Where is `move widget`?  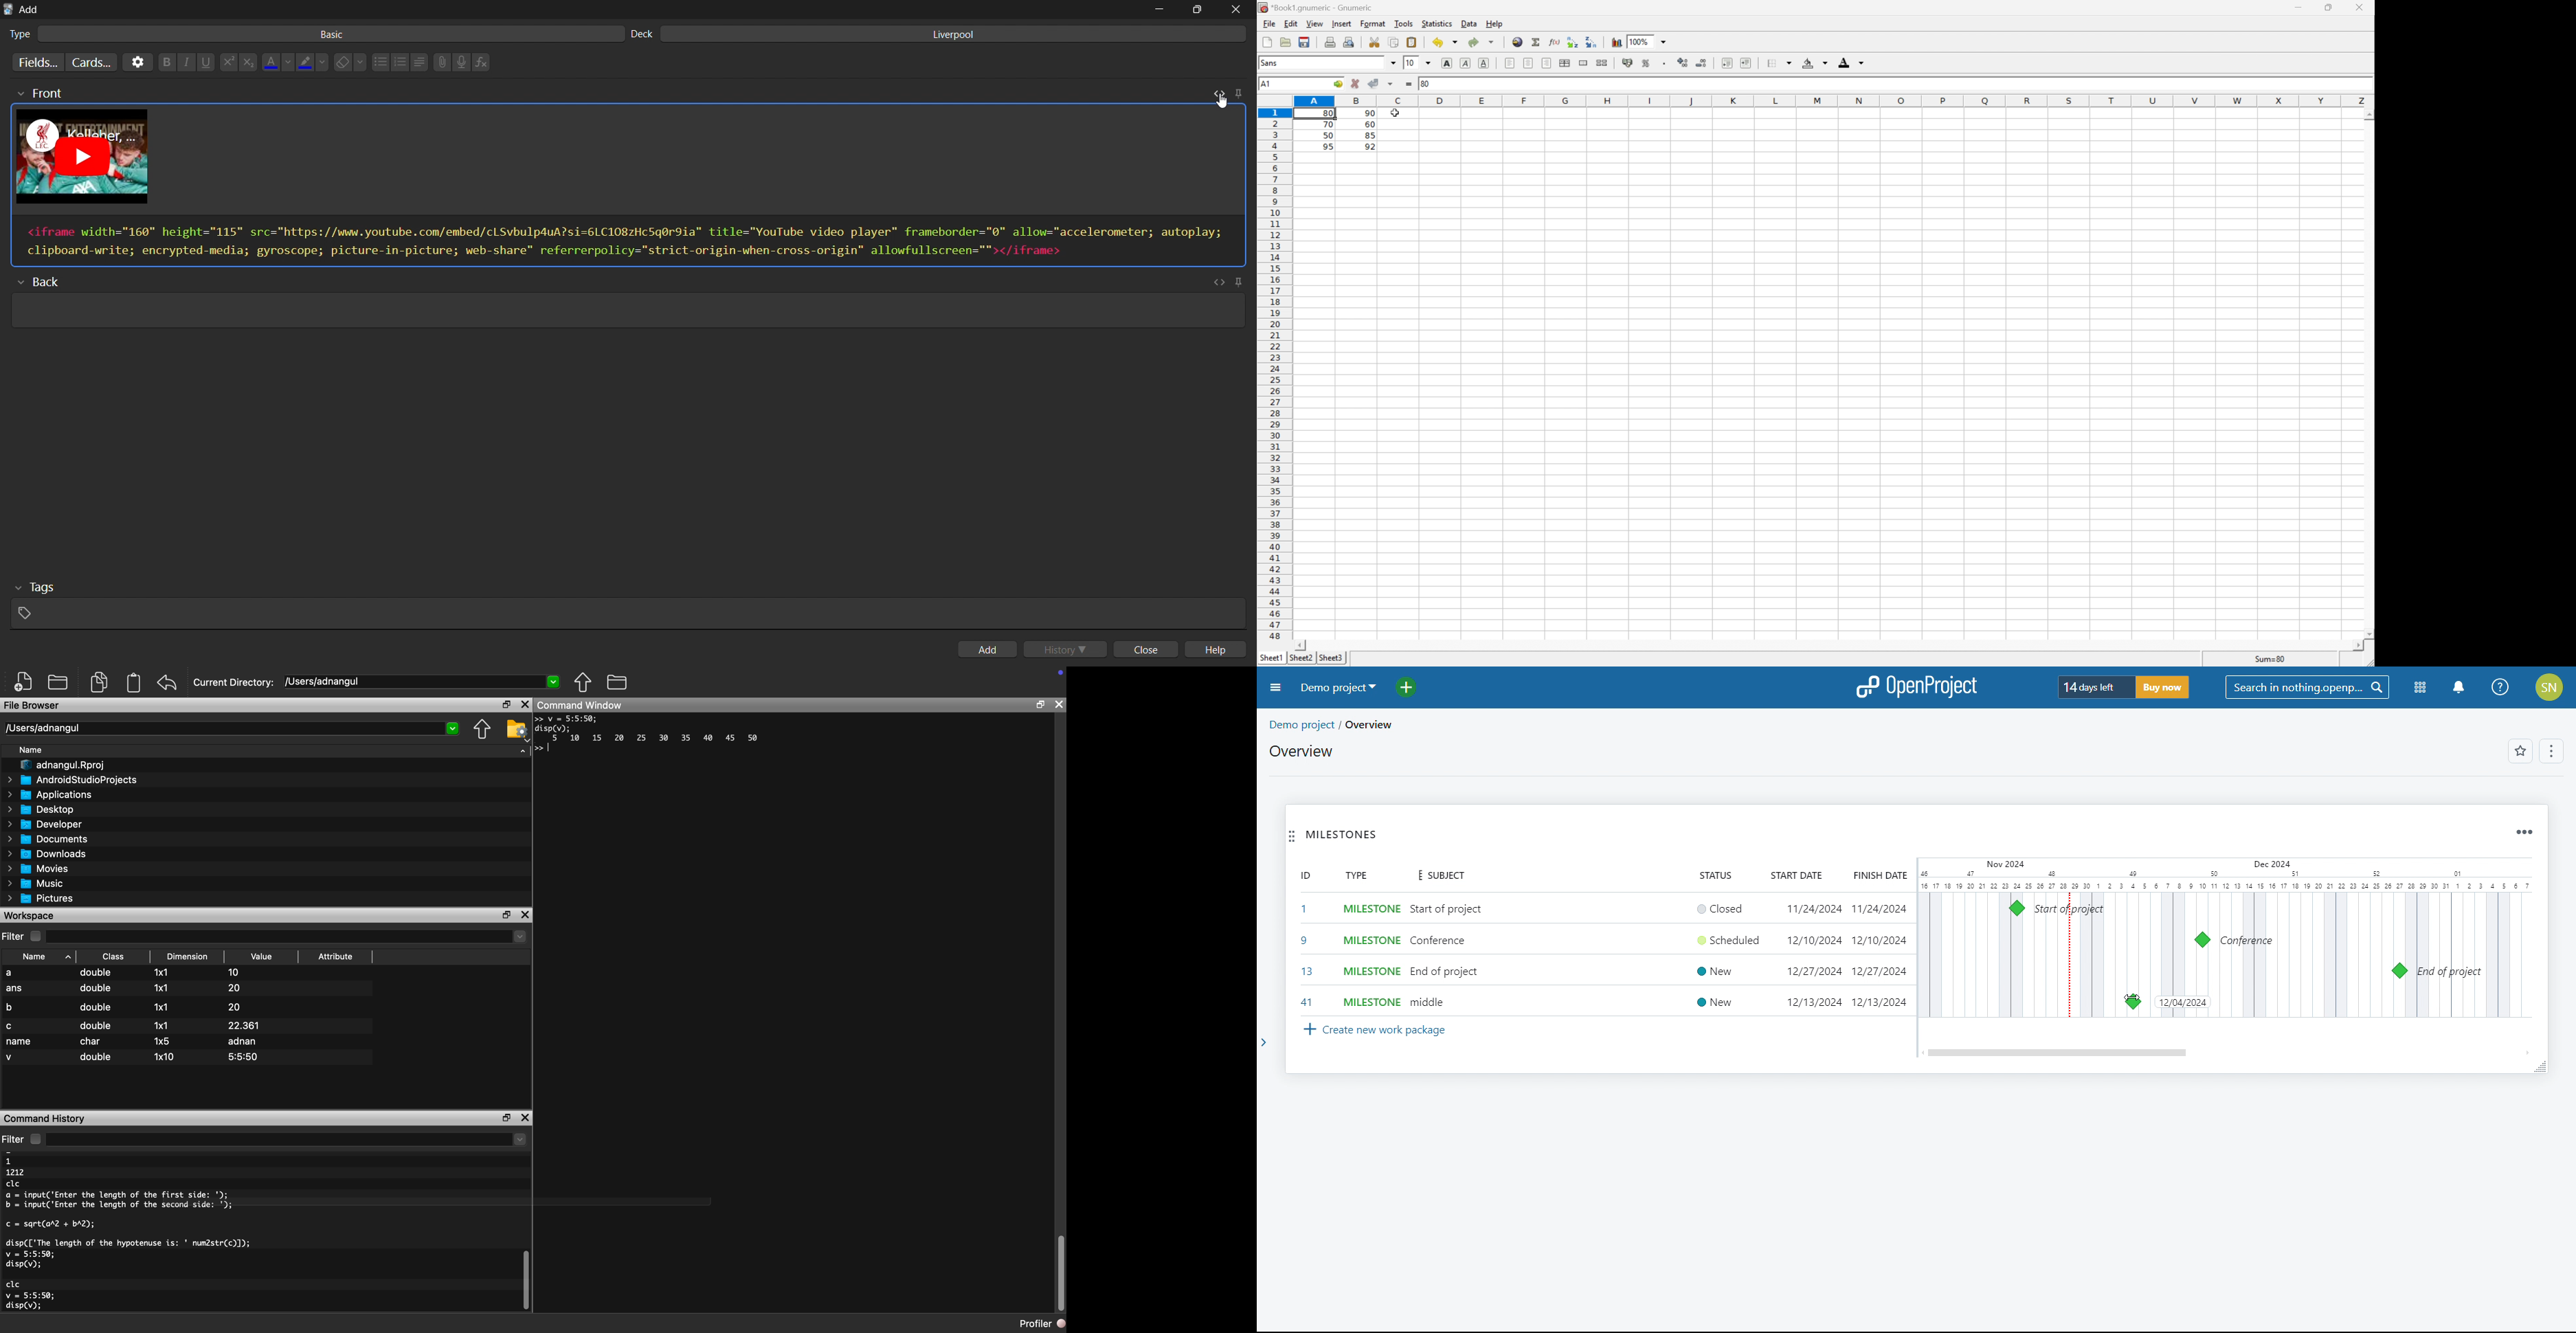
move widget is located at coordinates (1292, 836).